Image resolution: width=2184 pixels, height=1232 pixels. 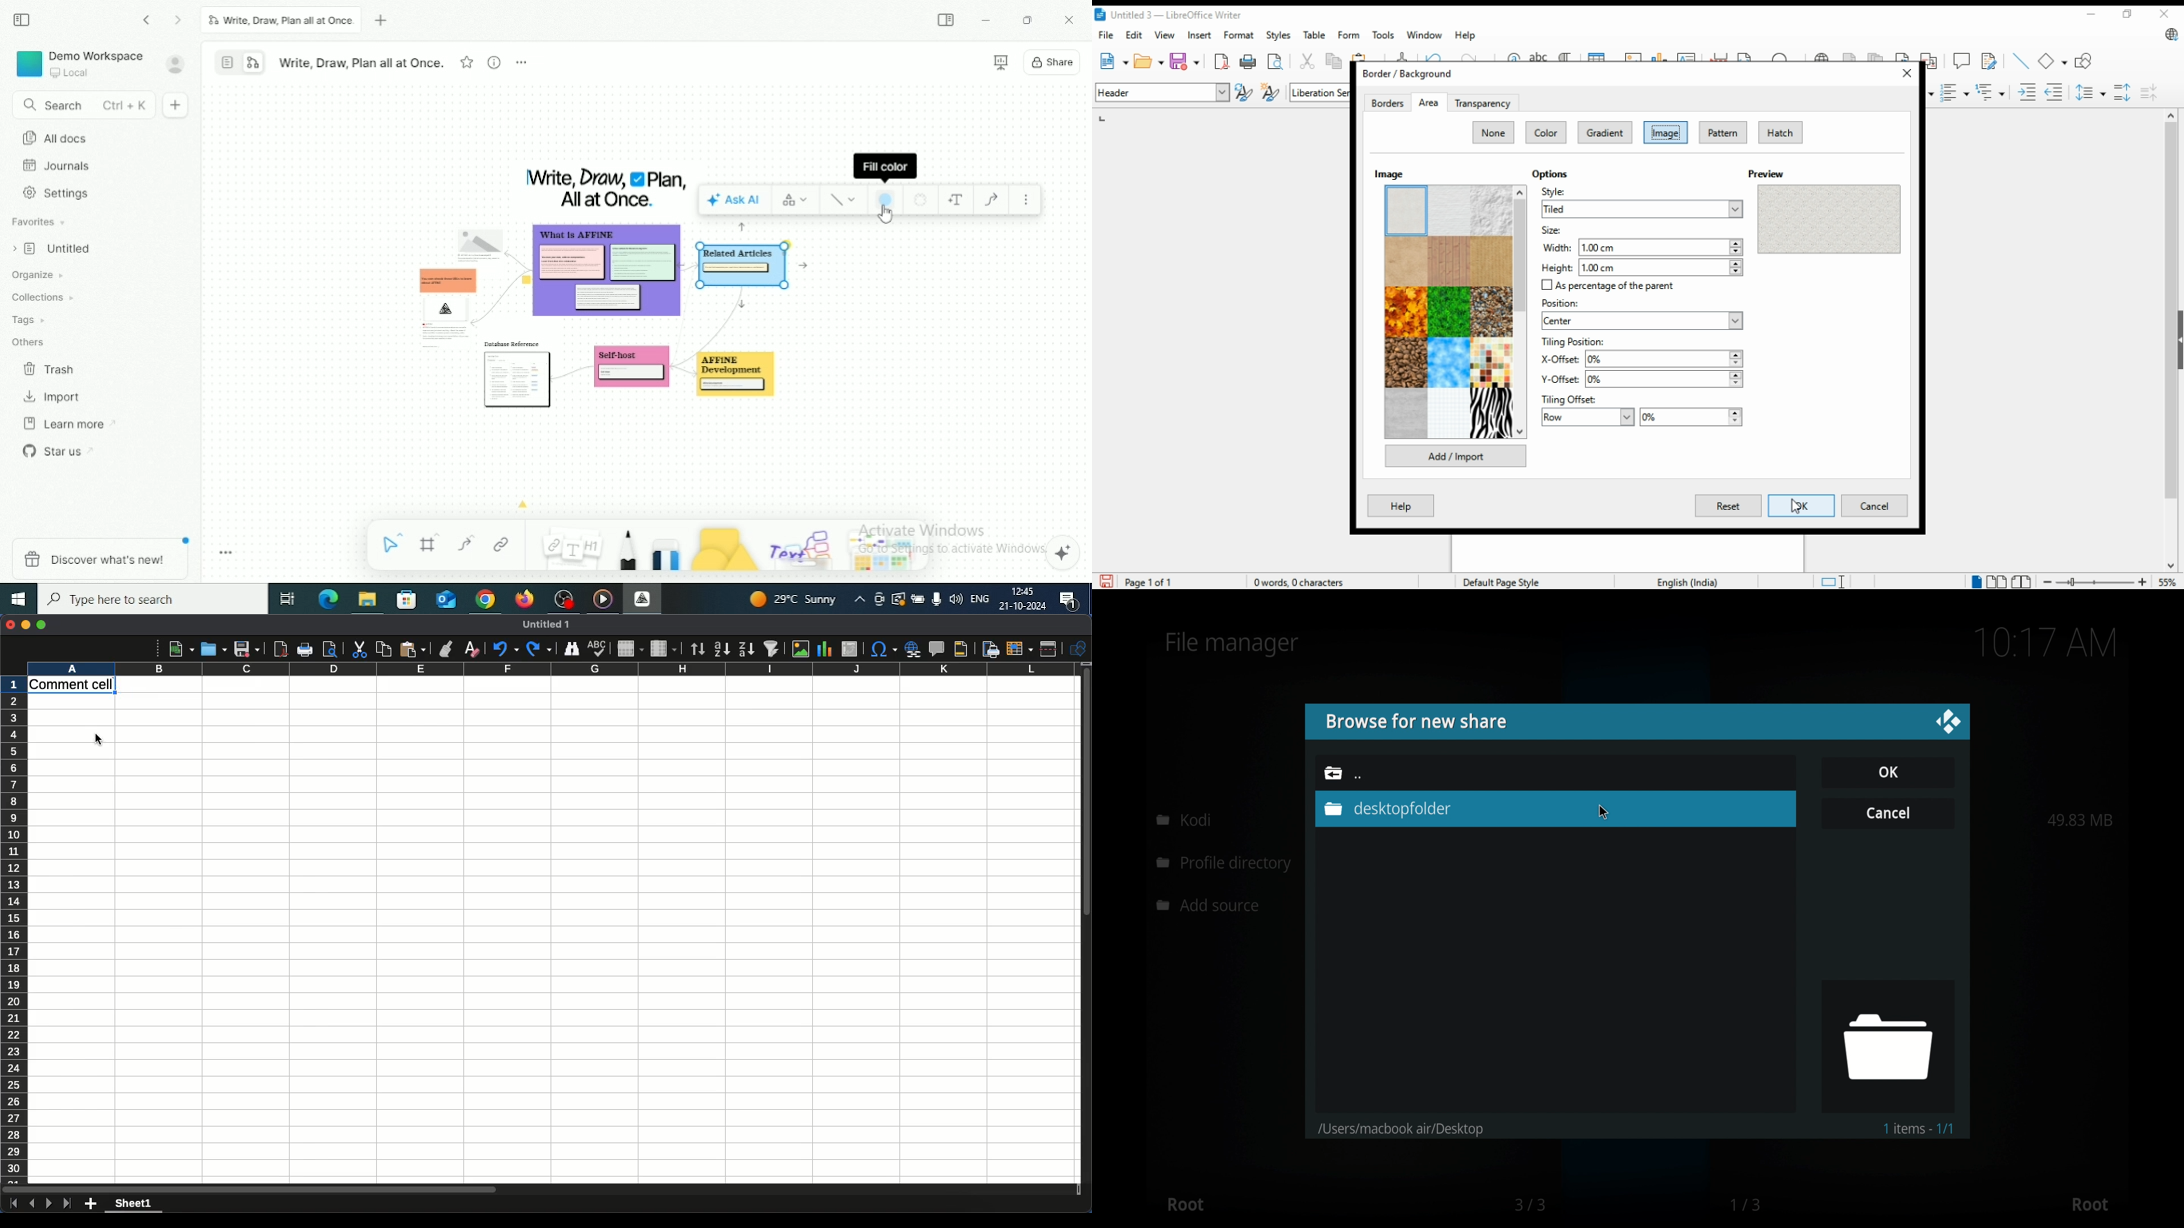 What do you see at coordinates (1751, 55) in the screenshot?
I see `insert field` at bounding box center [1751, 55].